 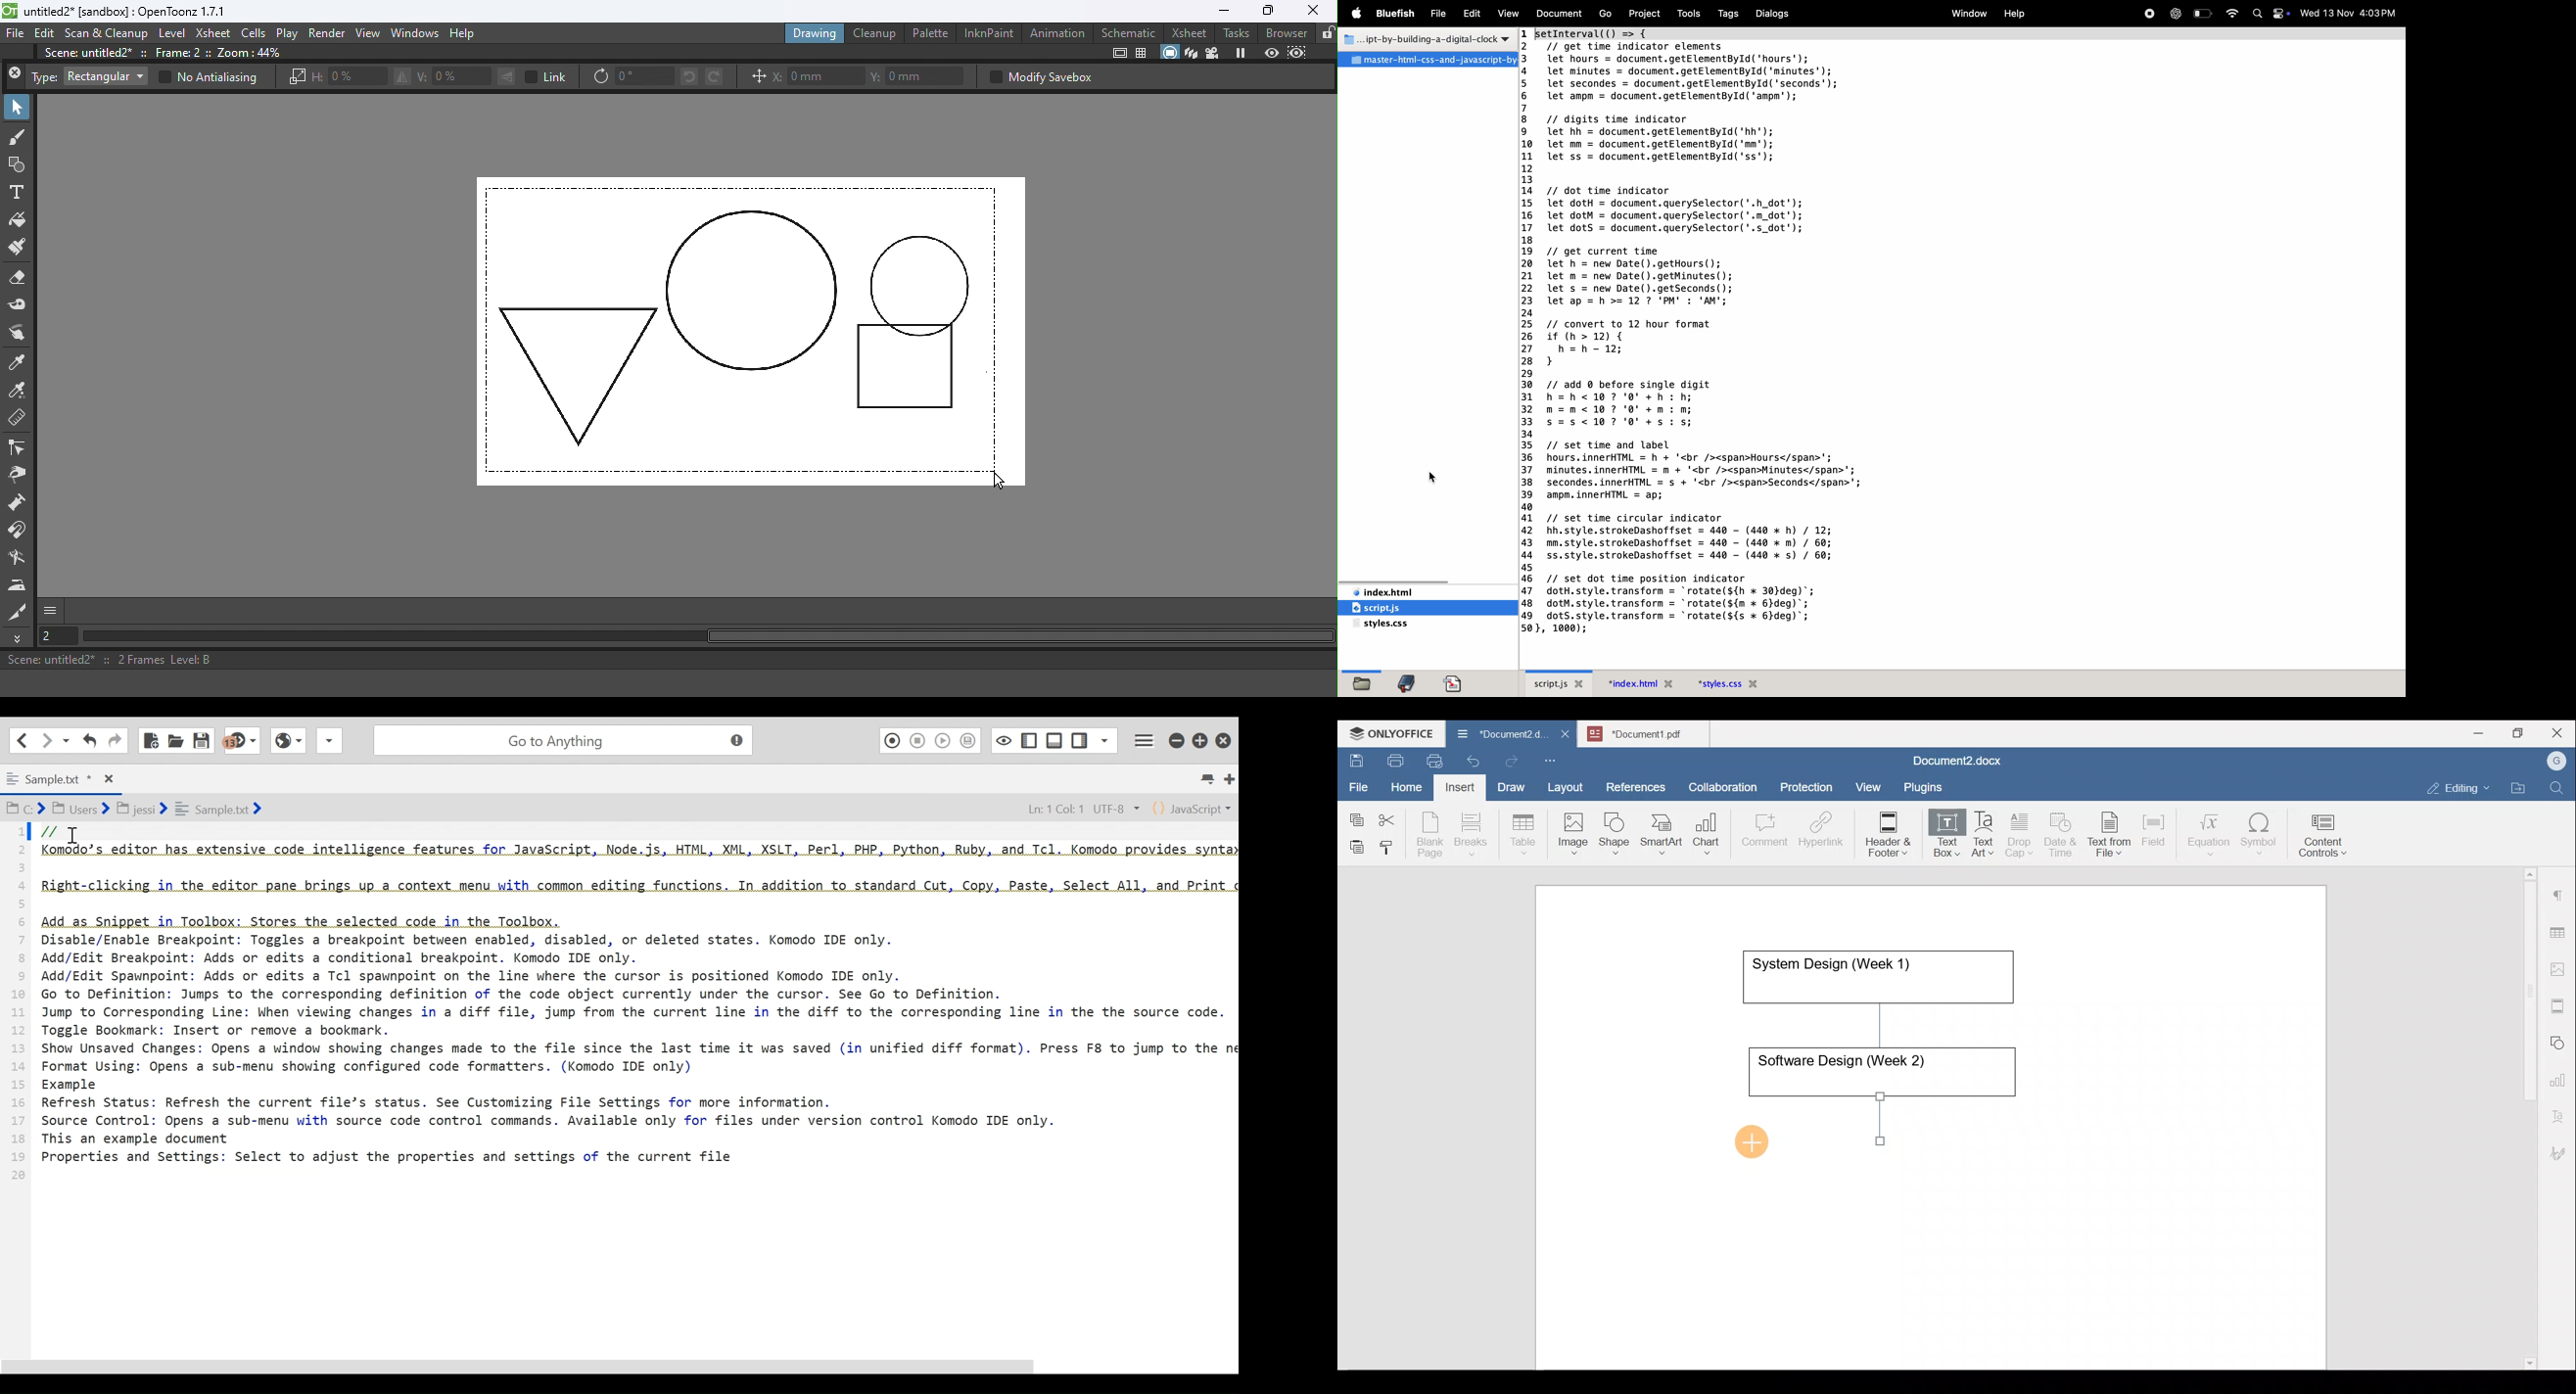 What do you see at coordinates (1391, 844) in the screenshot?
I see `Copy style` at bounding box center [1391, 844].